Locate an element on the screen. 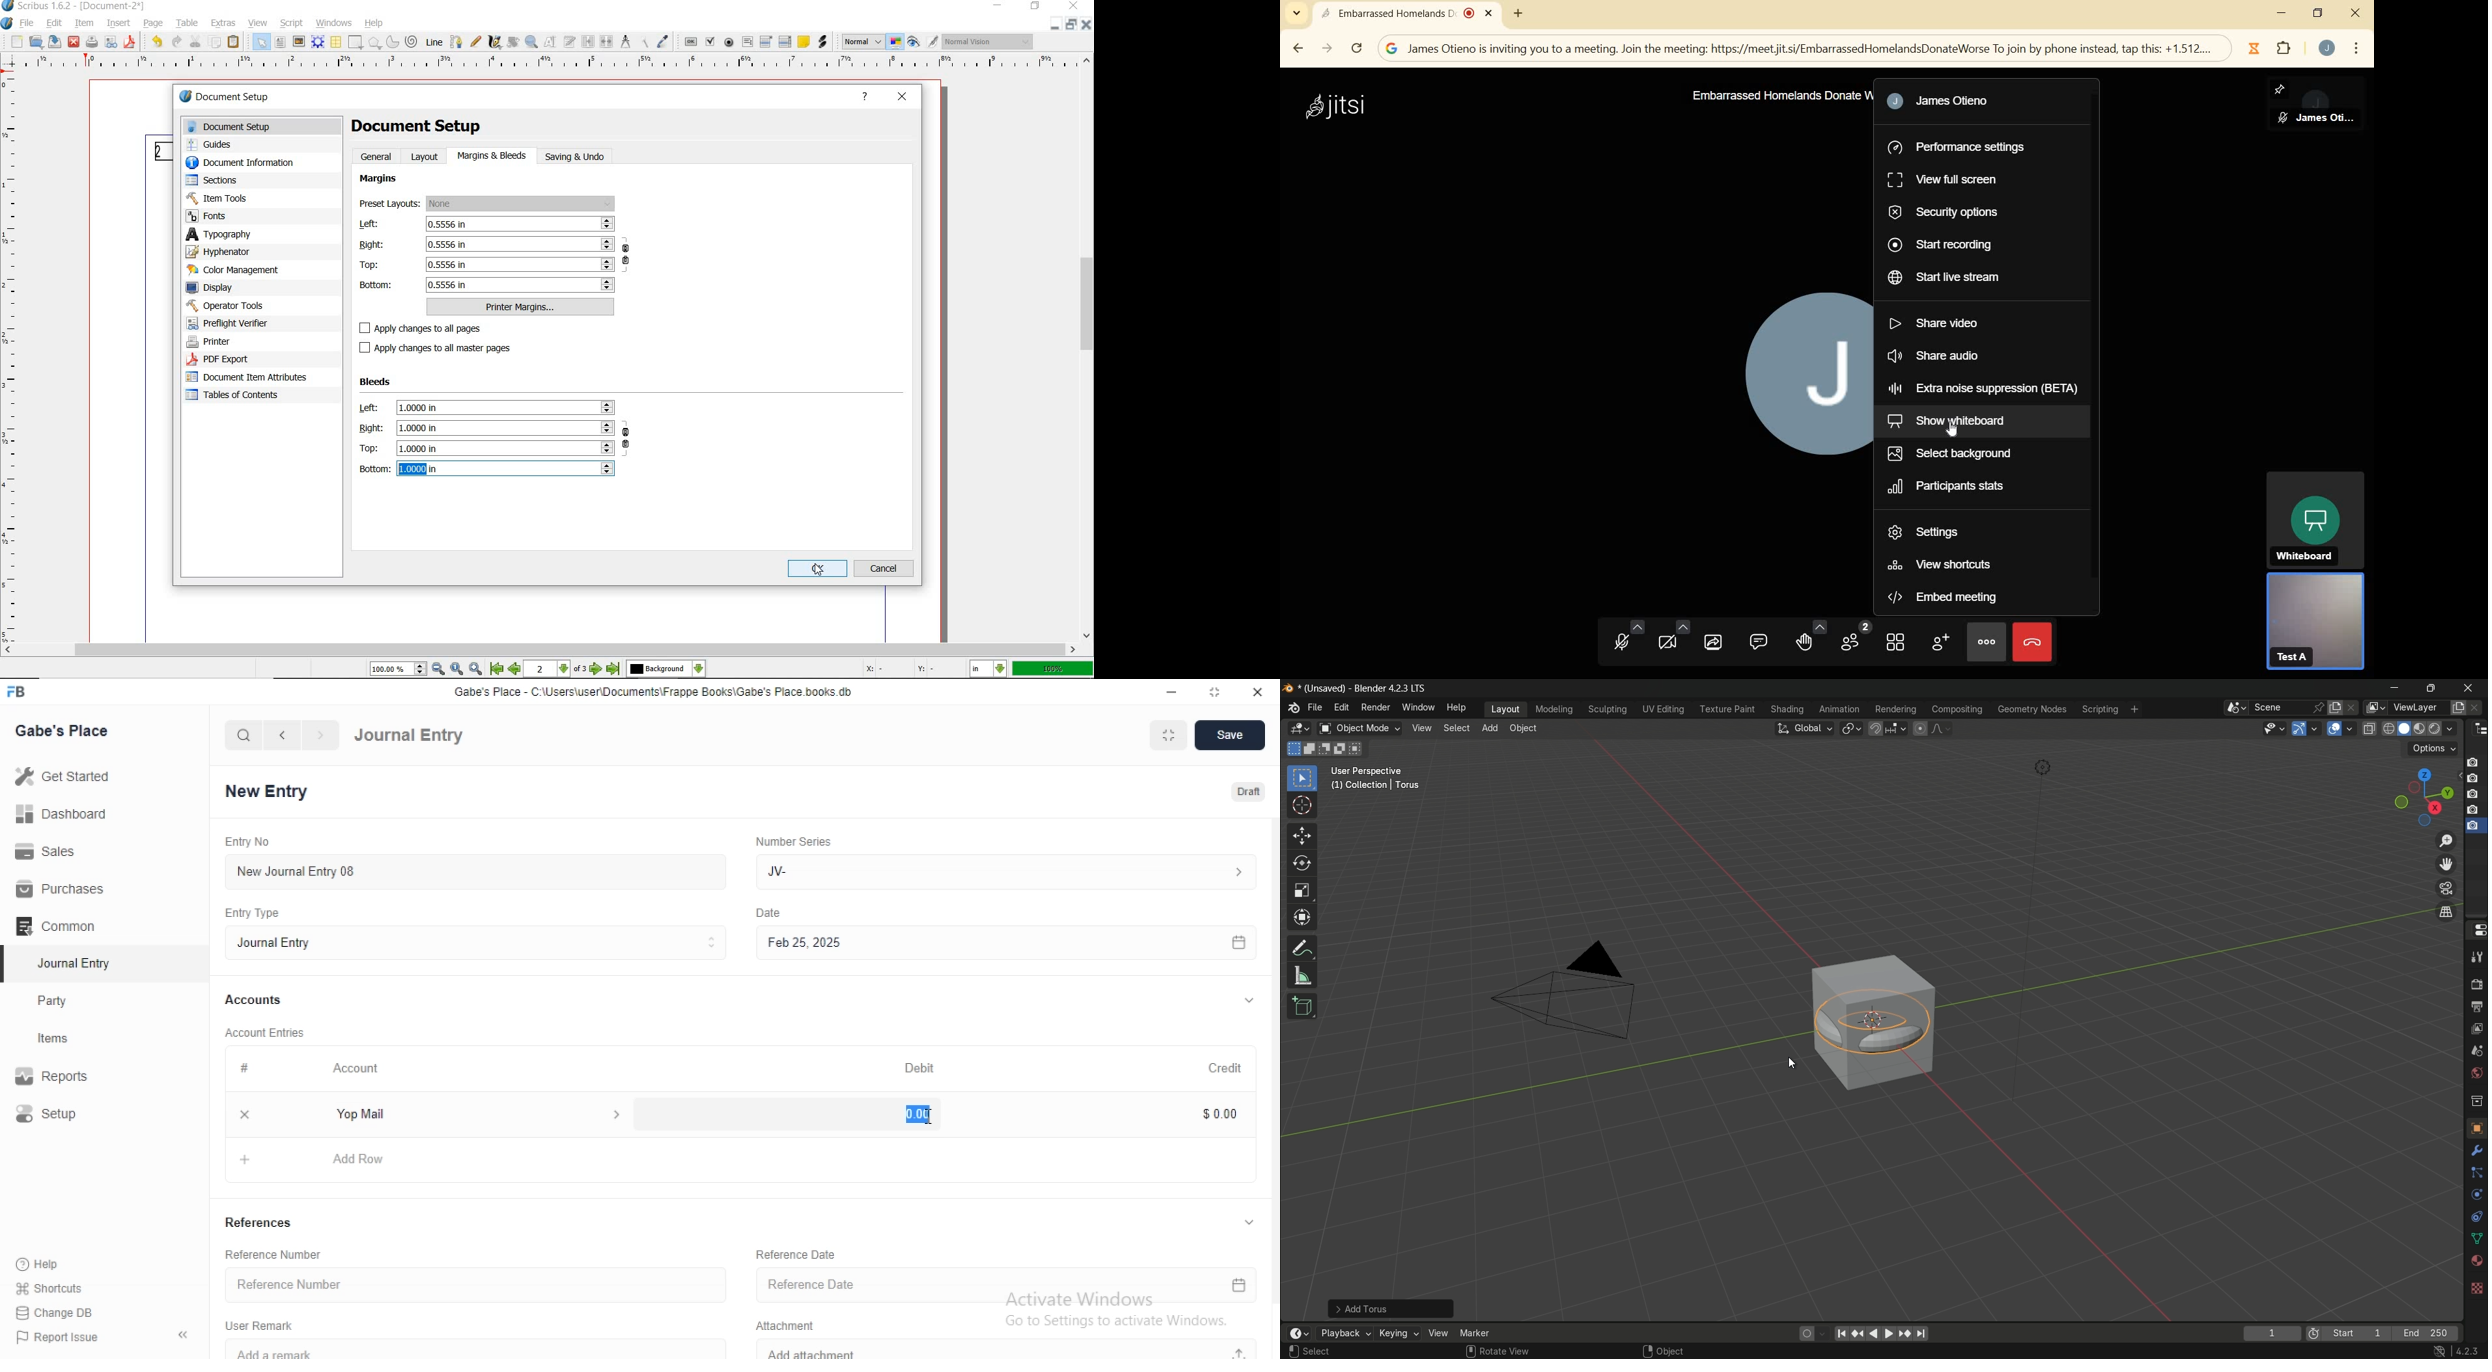 This screenshot has height=1372, width=2492. Report Issue is located at coordinates (67, 1337).